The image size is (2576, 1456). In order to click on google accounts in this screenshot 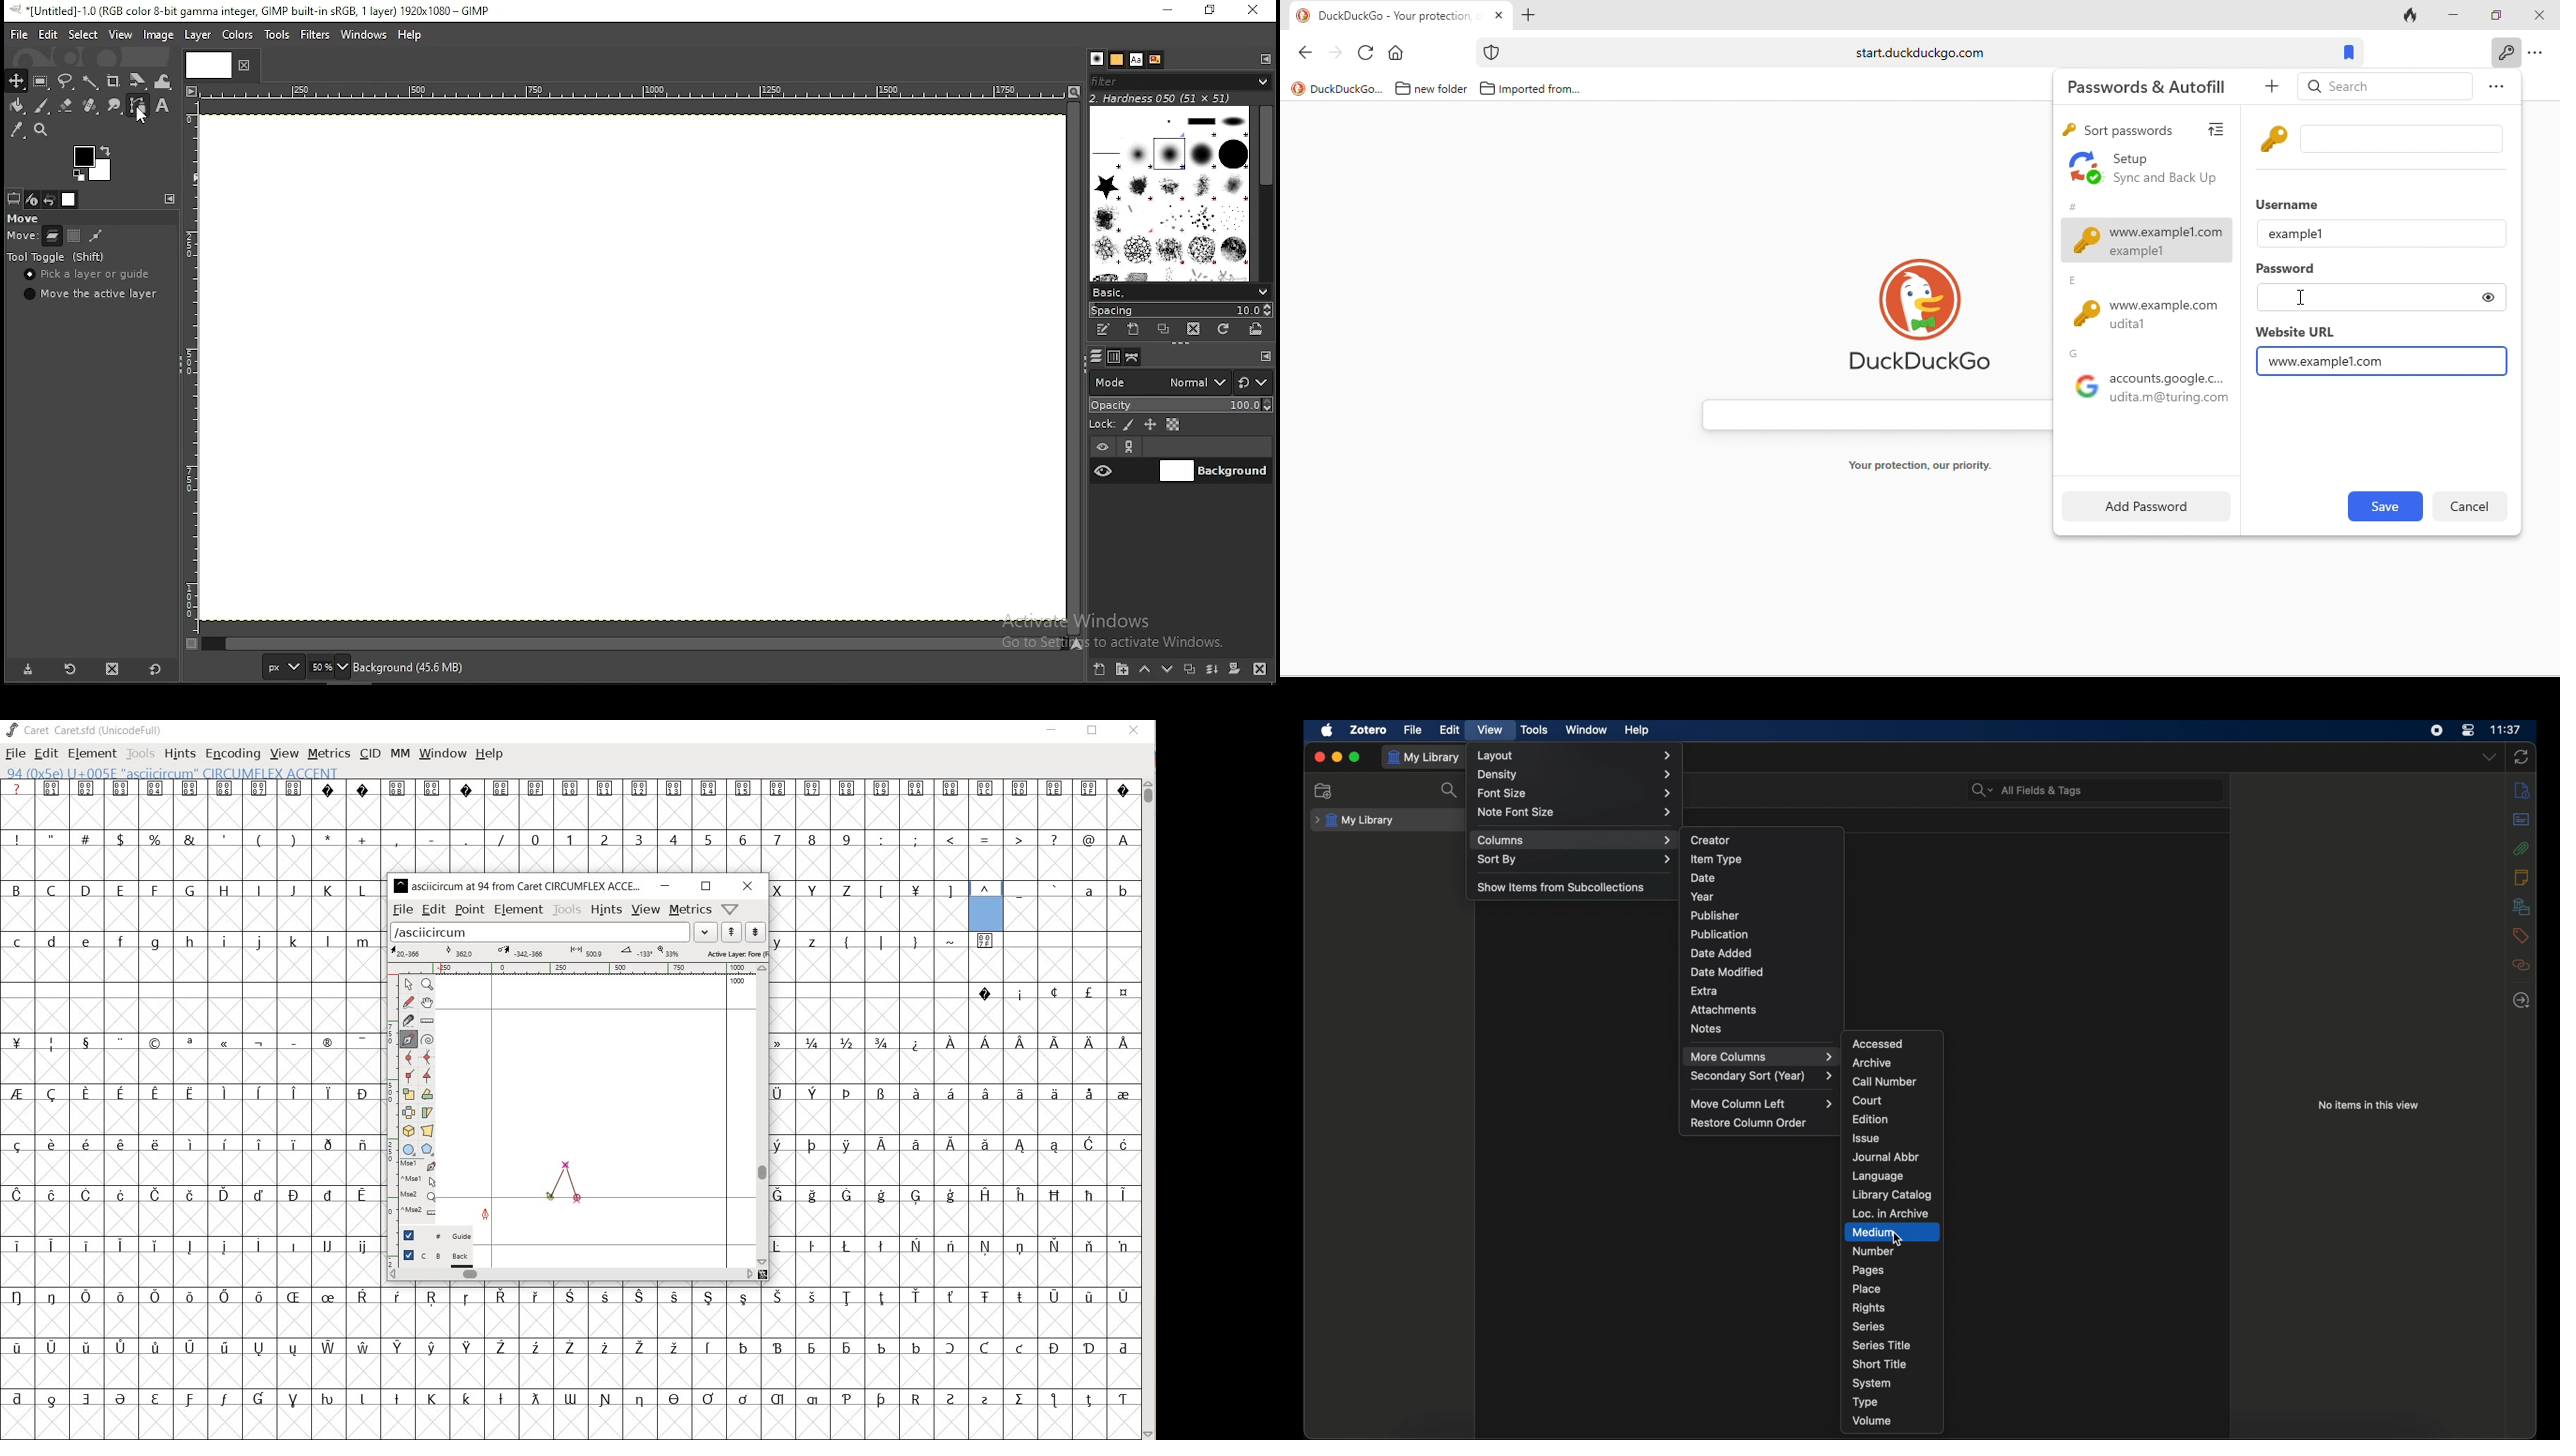, I will do `click(2146, 392)`.